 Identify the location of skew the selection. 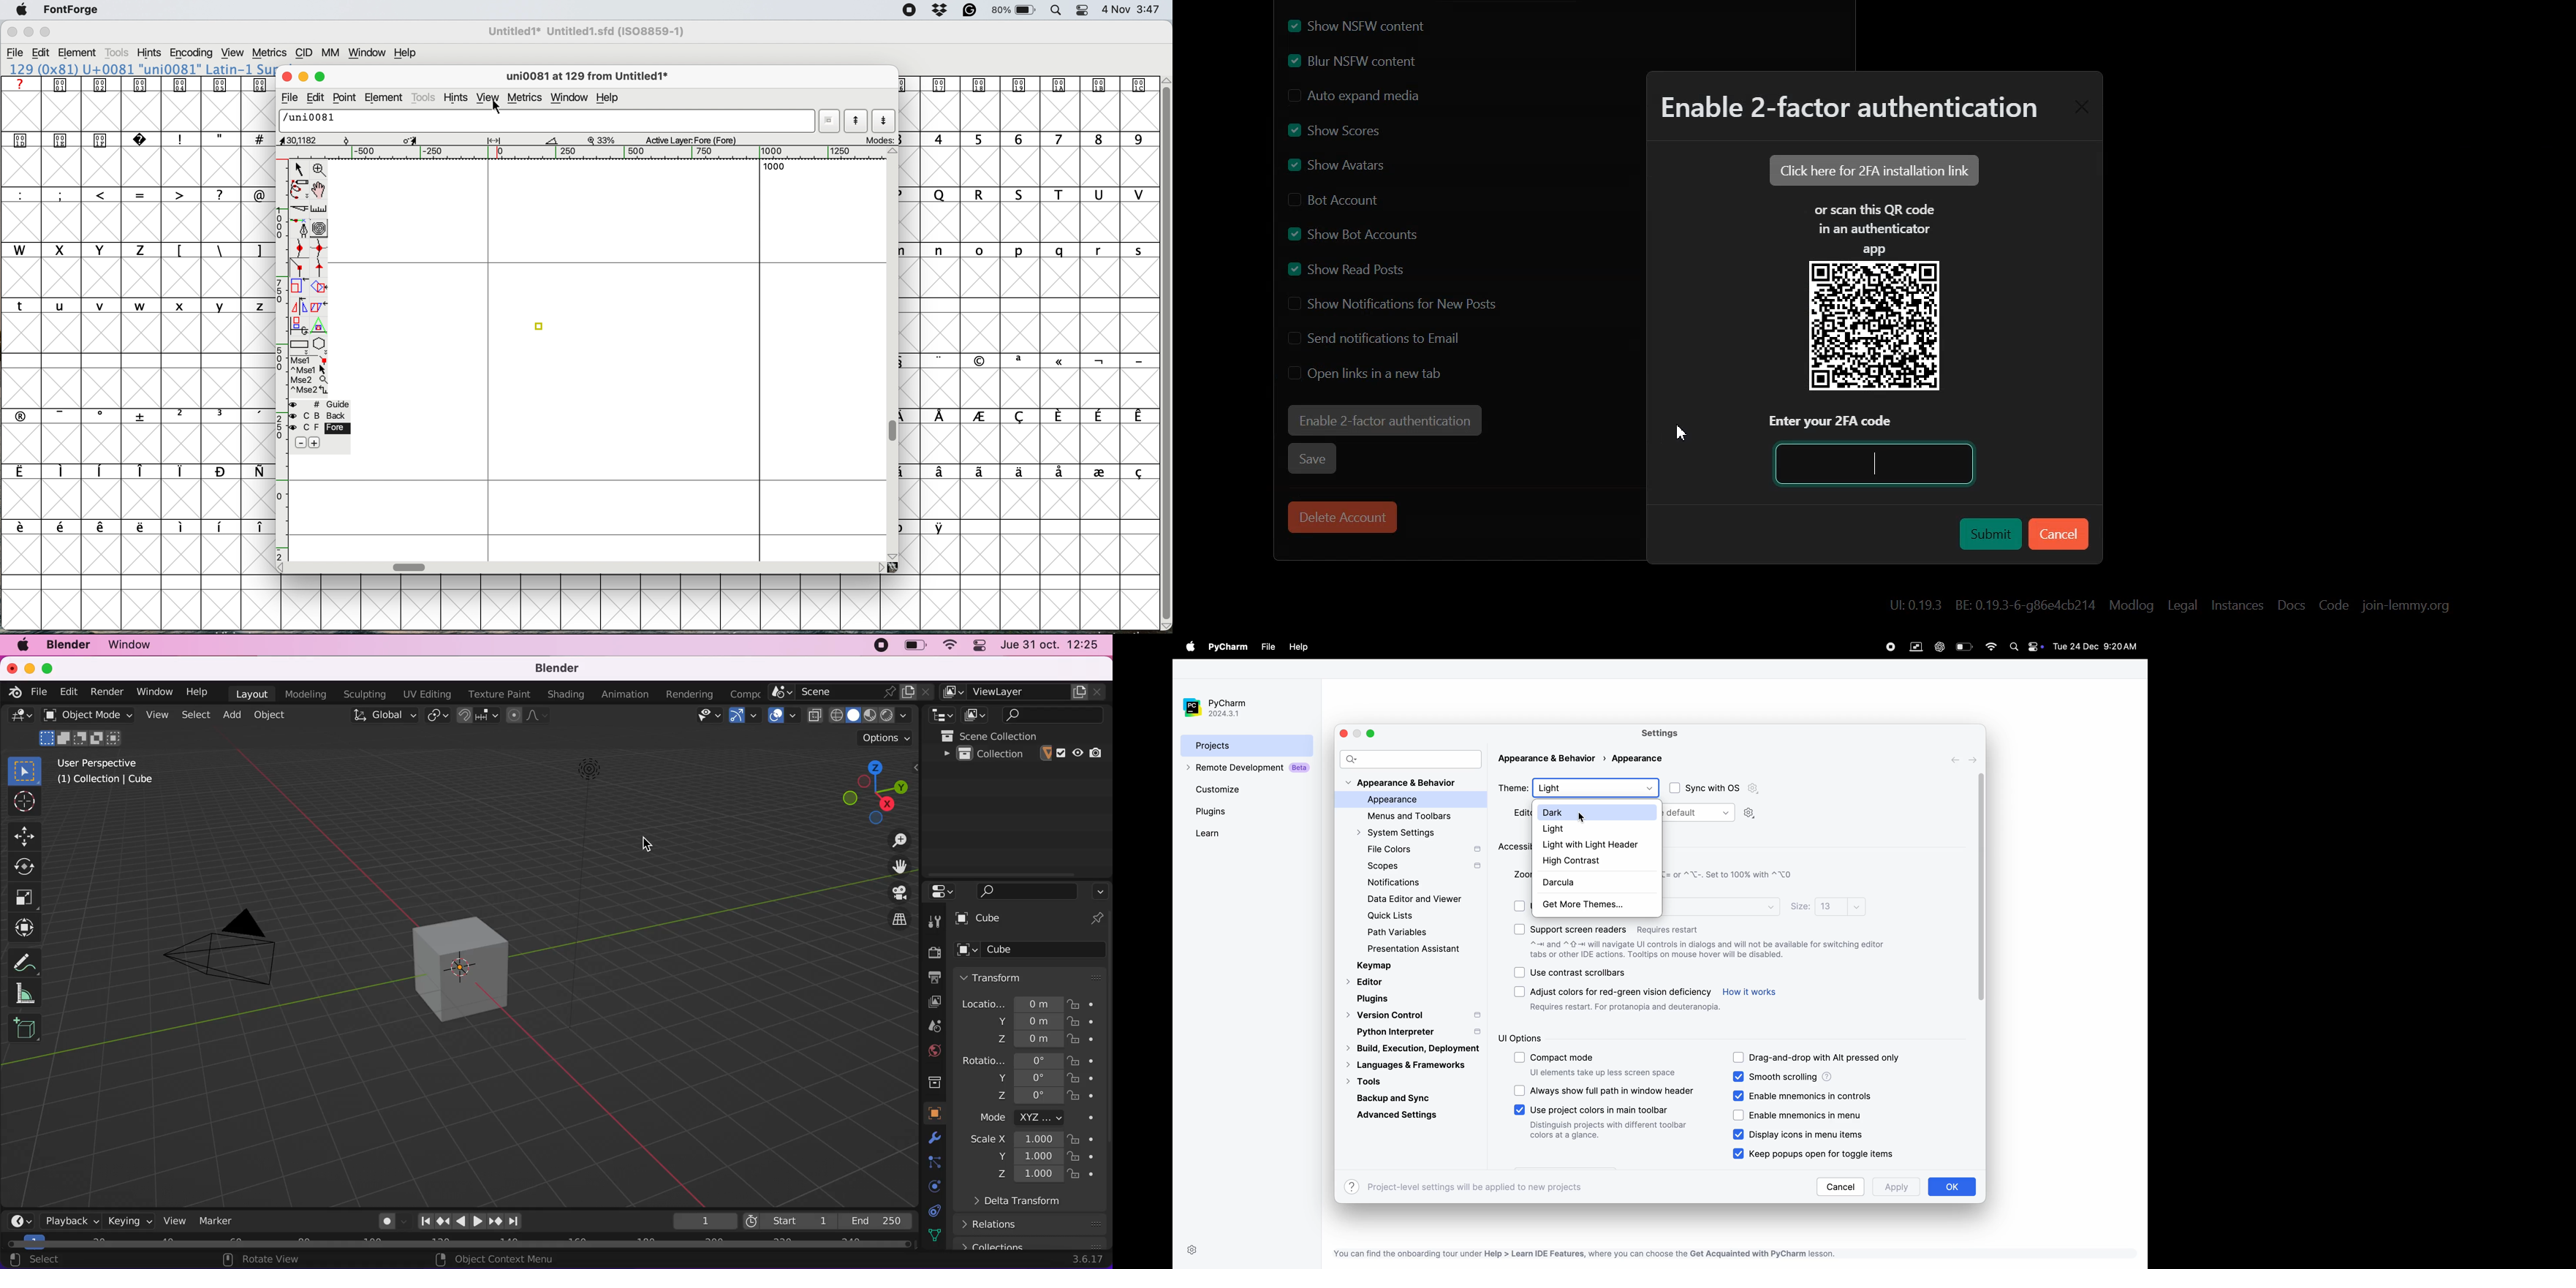
(320, 306).